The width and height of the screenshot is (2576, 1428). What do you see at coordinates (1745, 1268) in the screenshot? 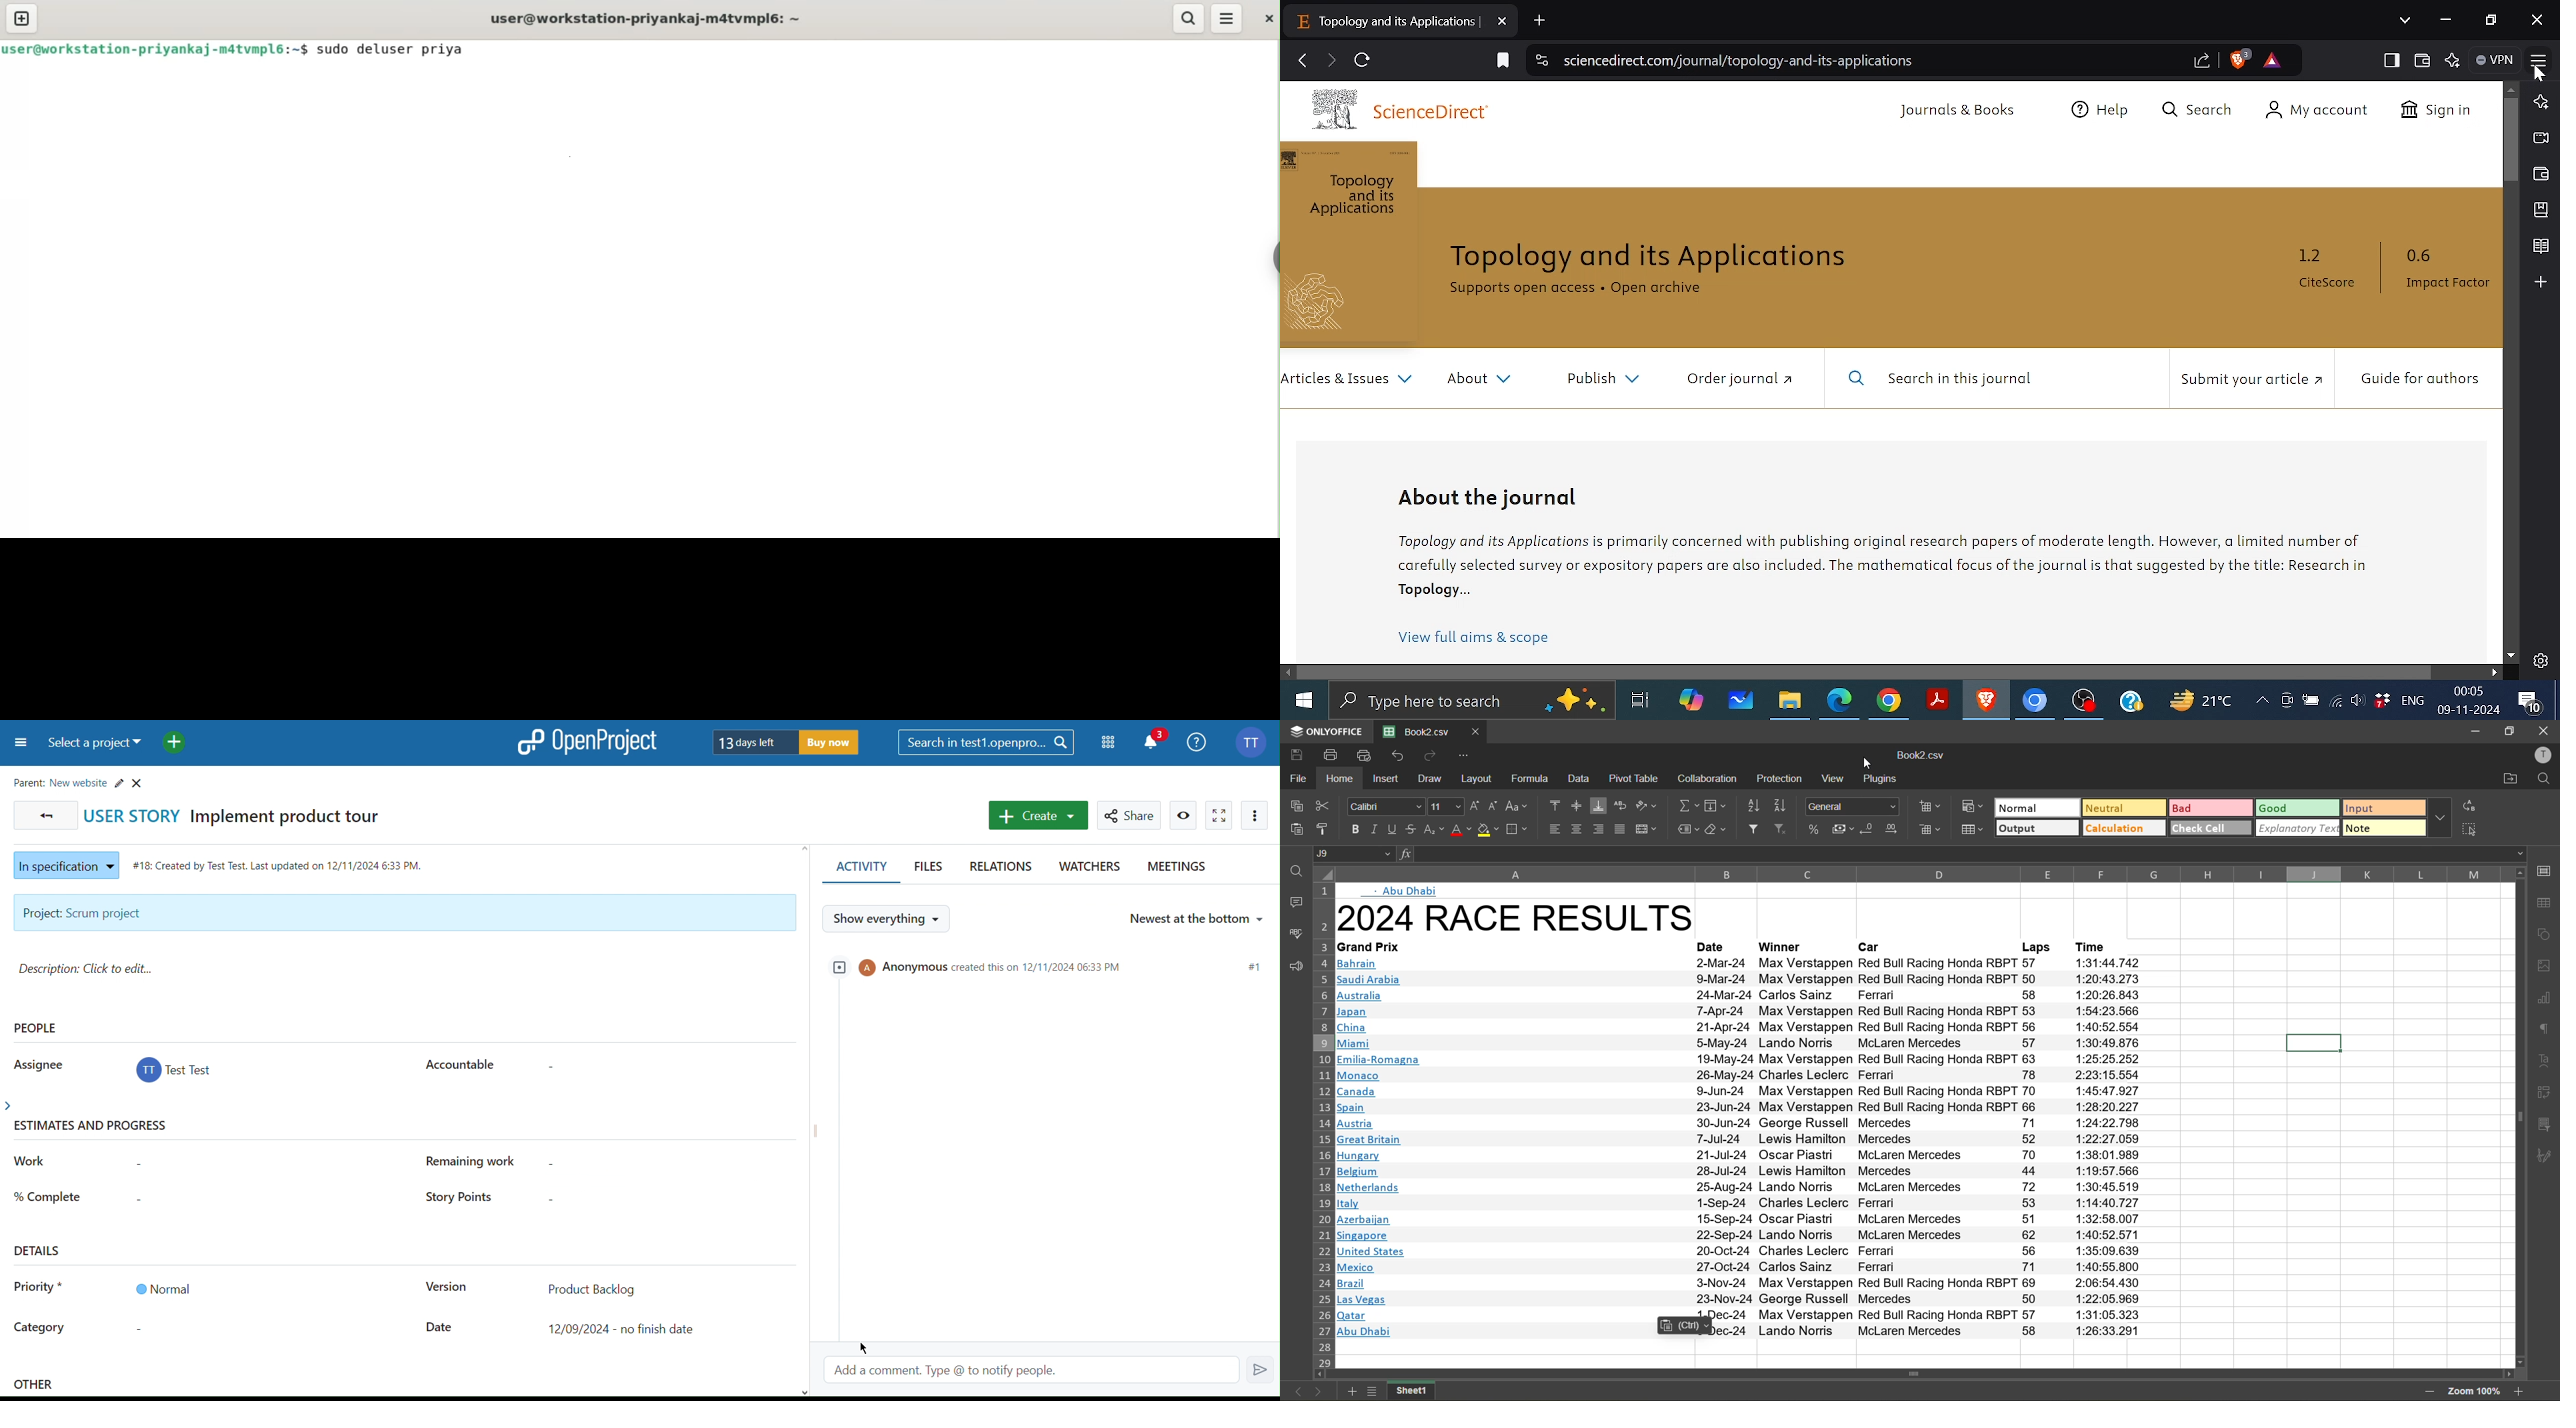
I see `text info` at bounding box center [1745, 1268].